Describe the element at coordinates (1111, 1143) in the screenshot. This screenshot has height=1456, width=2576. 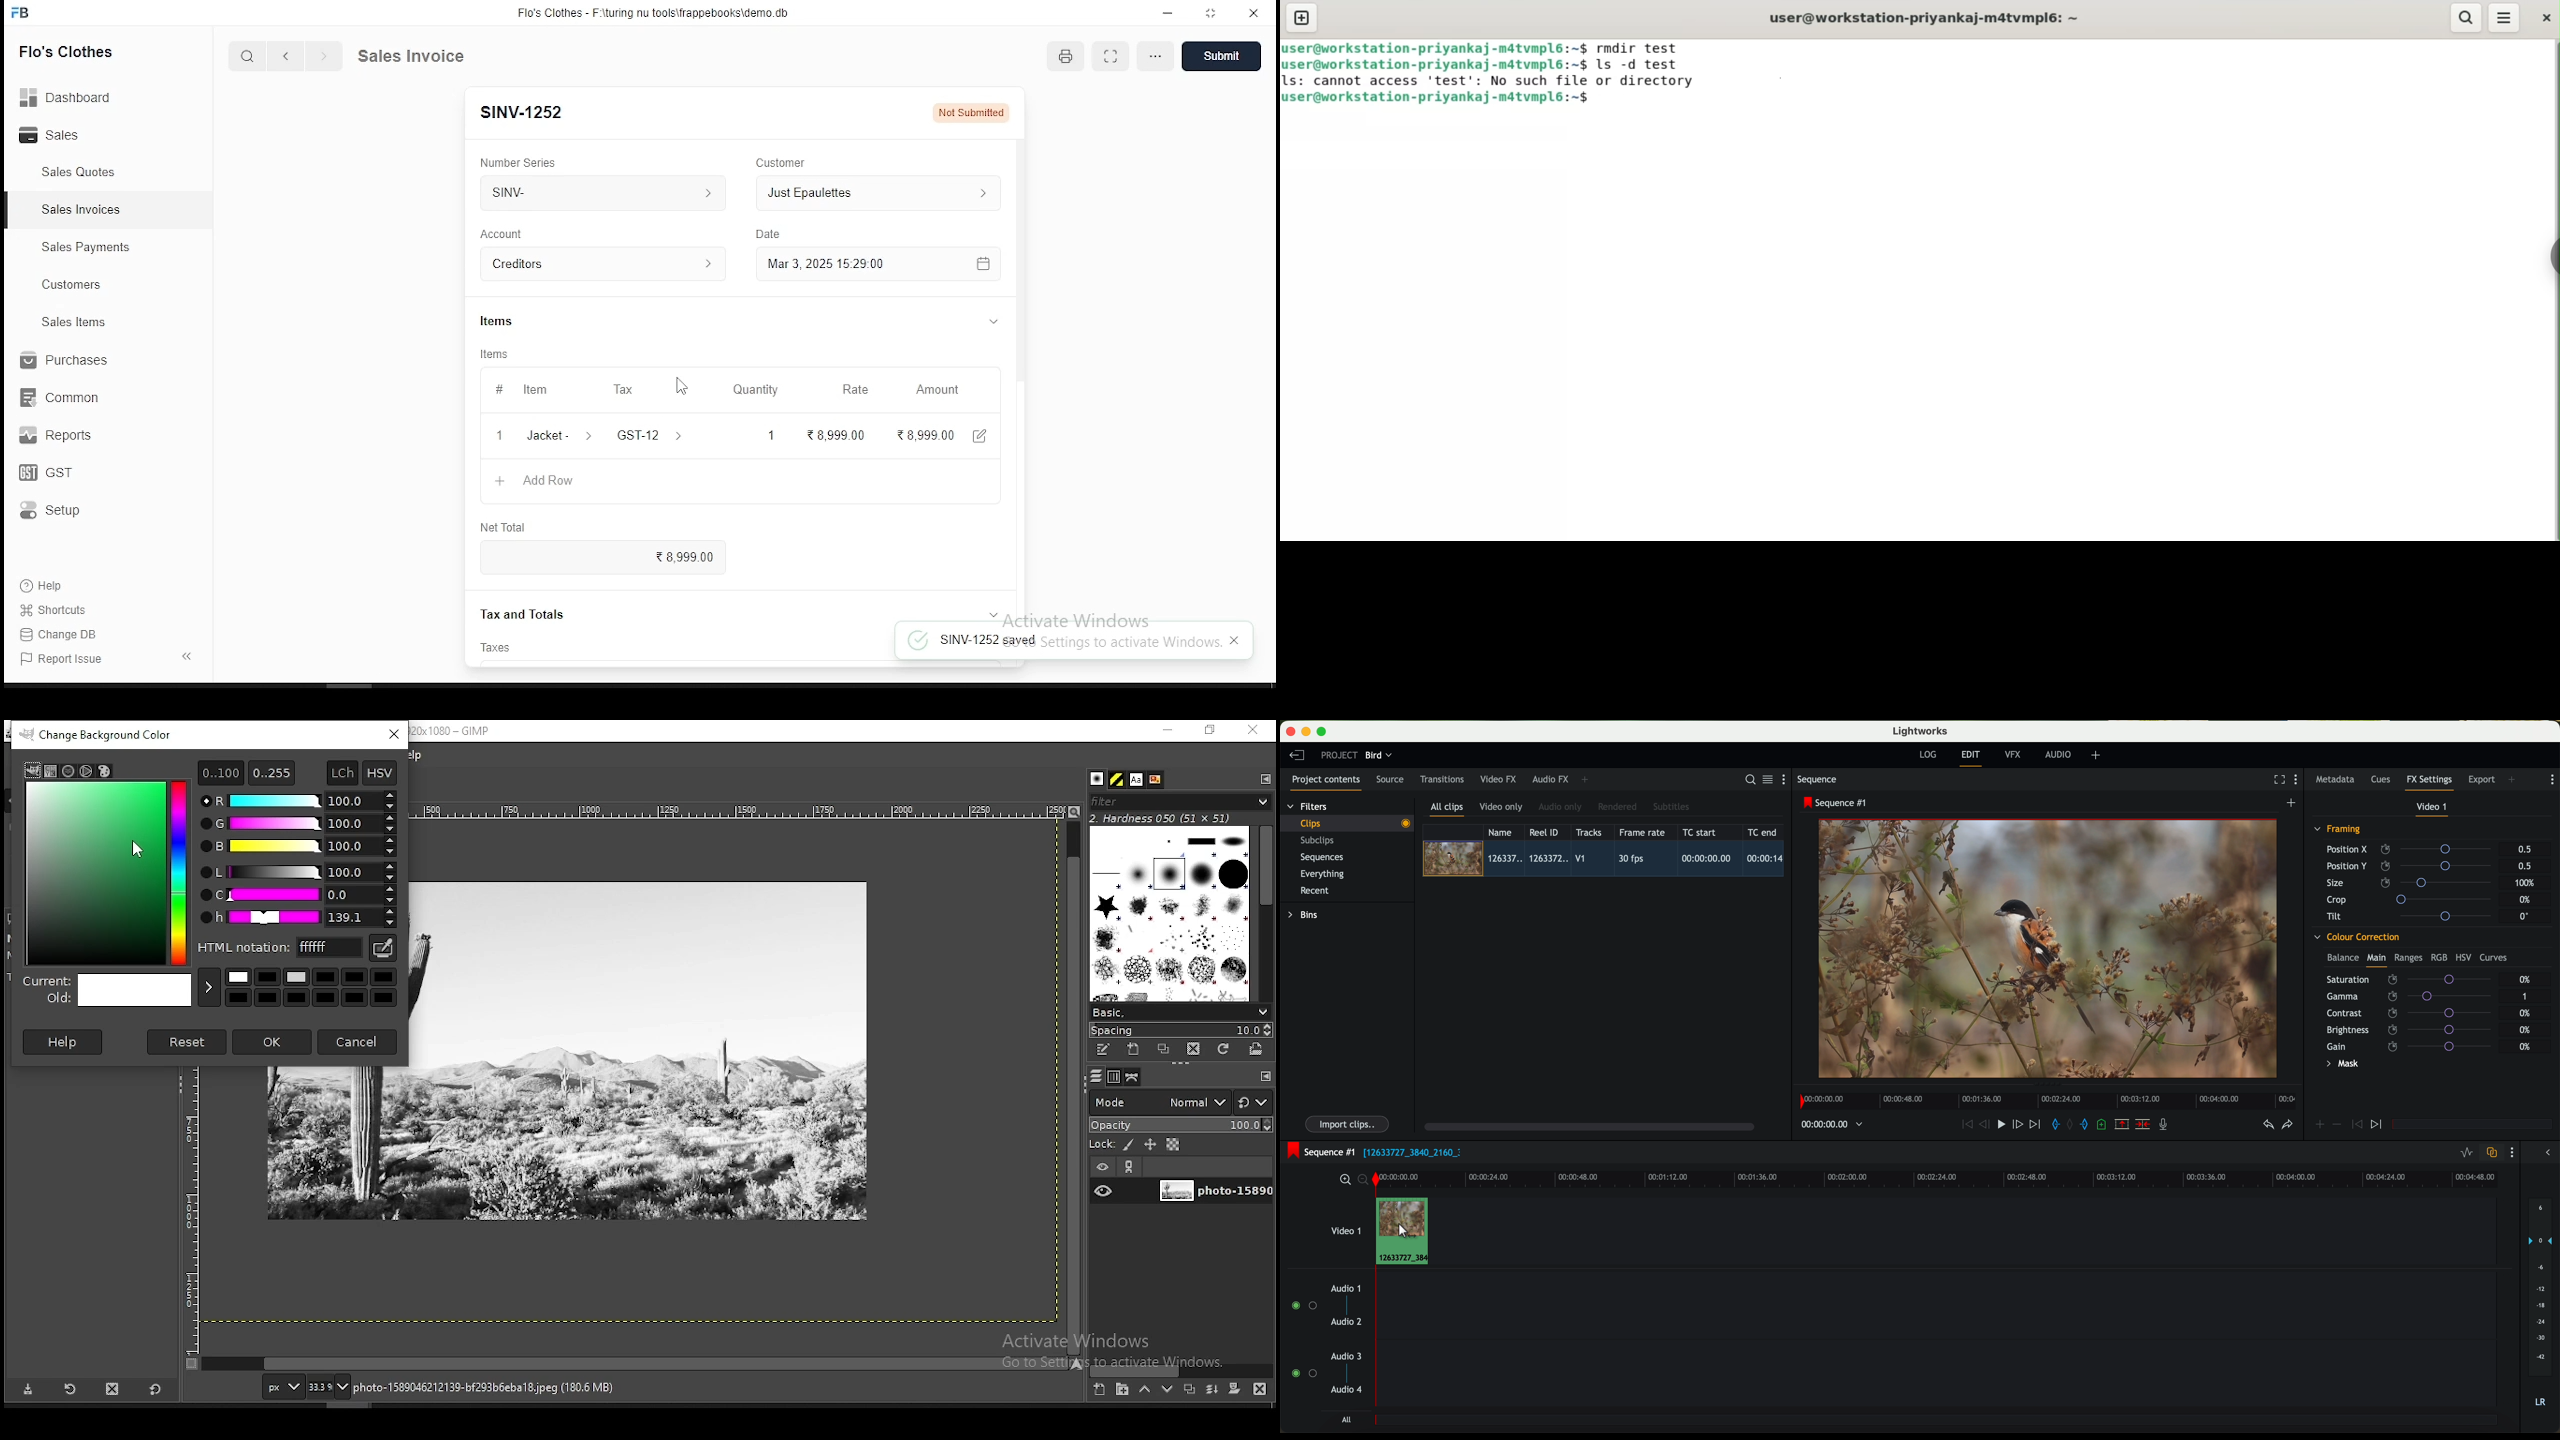
I see `lock pixels` at that location.